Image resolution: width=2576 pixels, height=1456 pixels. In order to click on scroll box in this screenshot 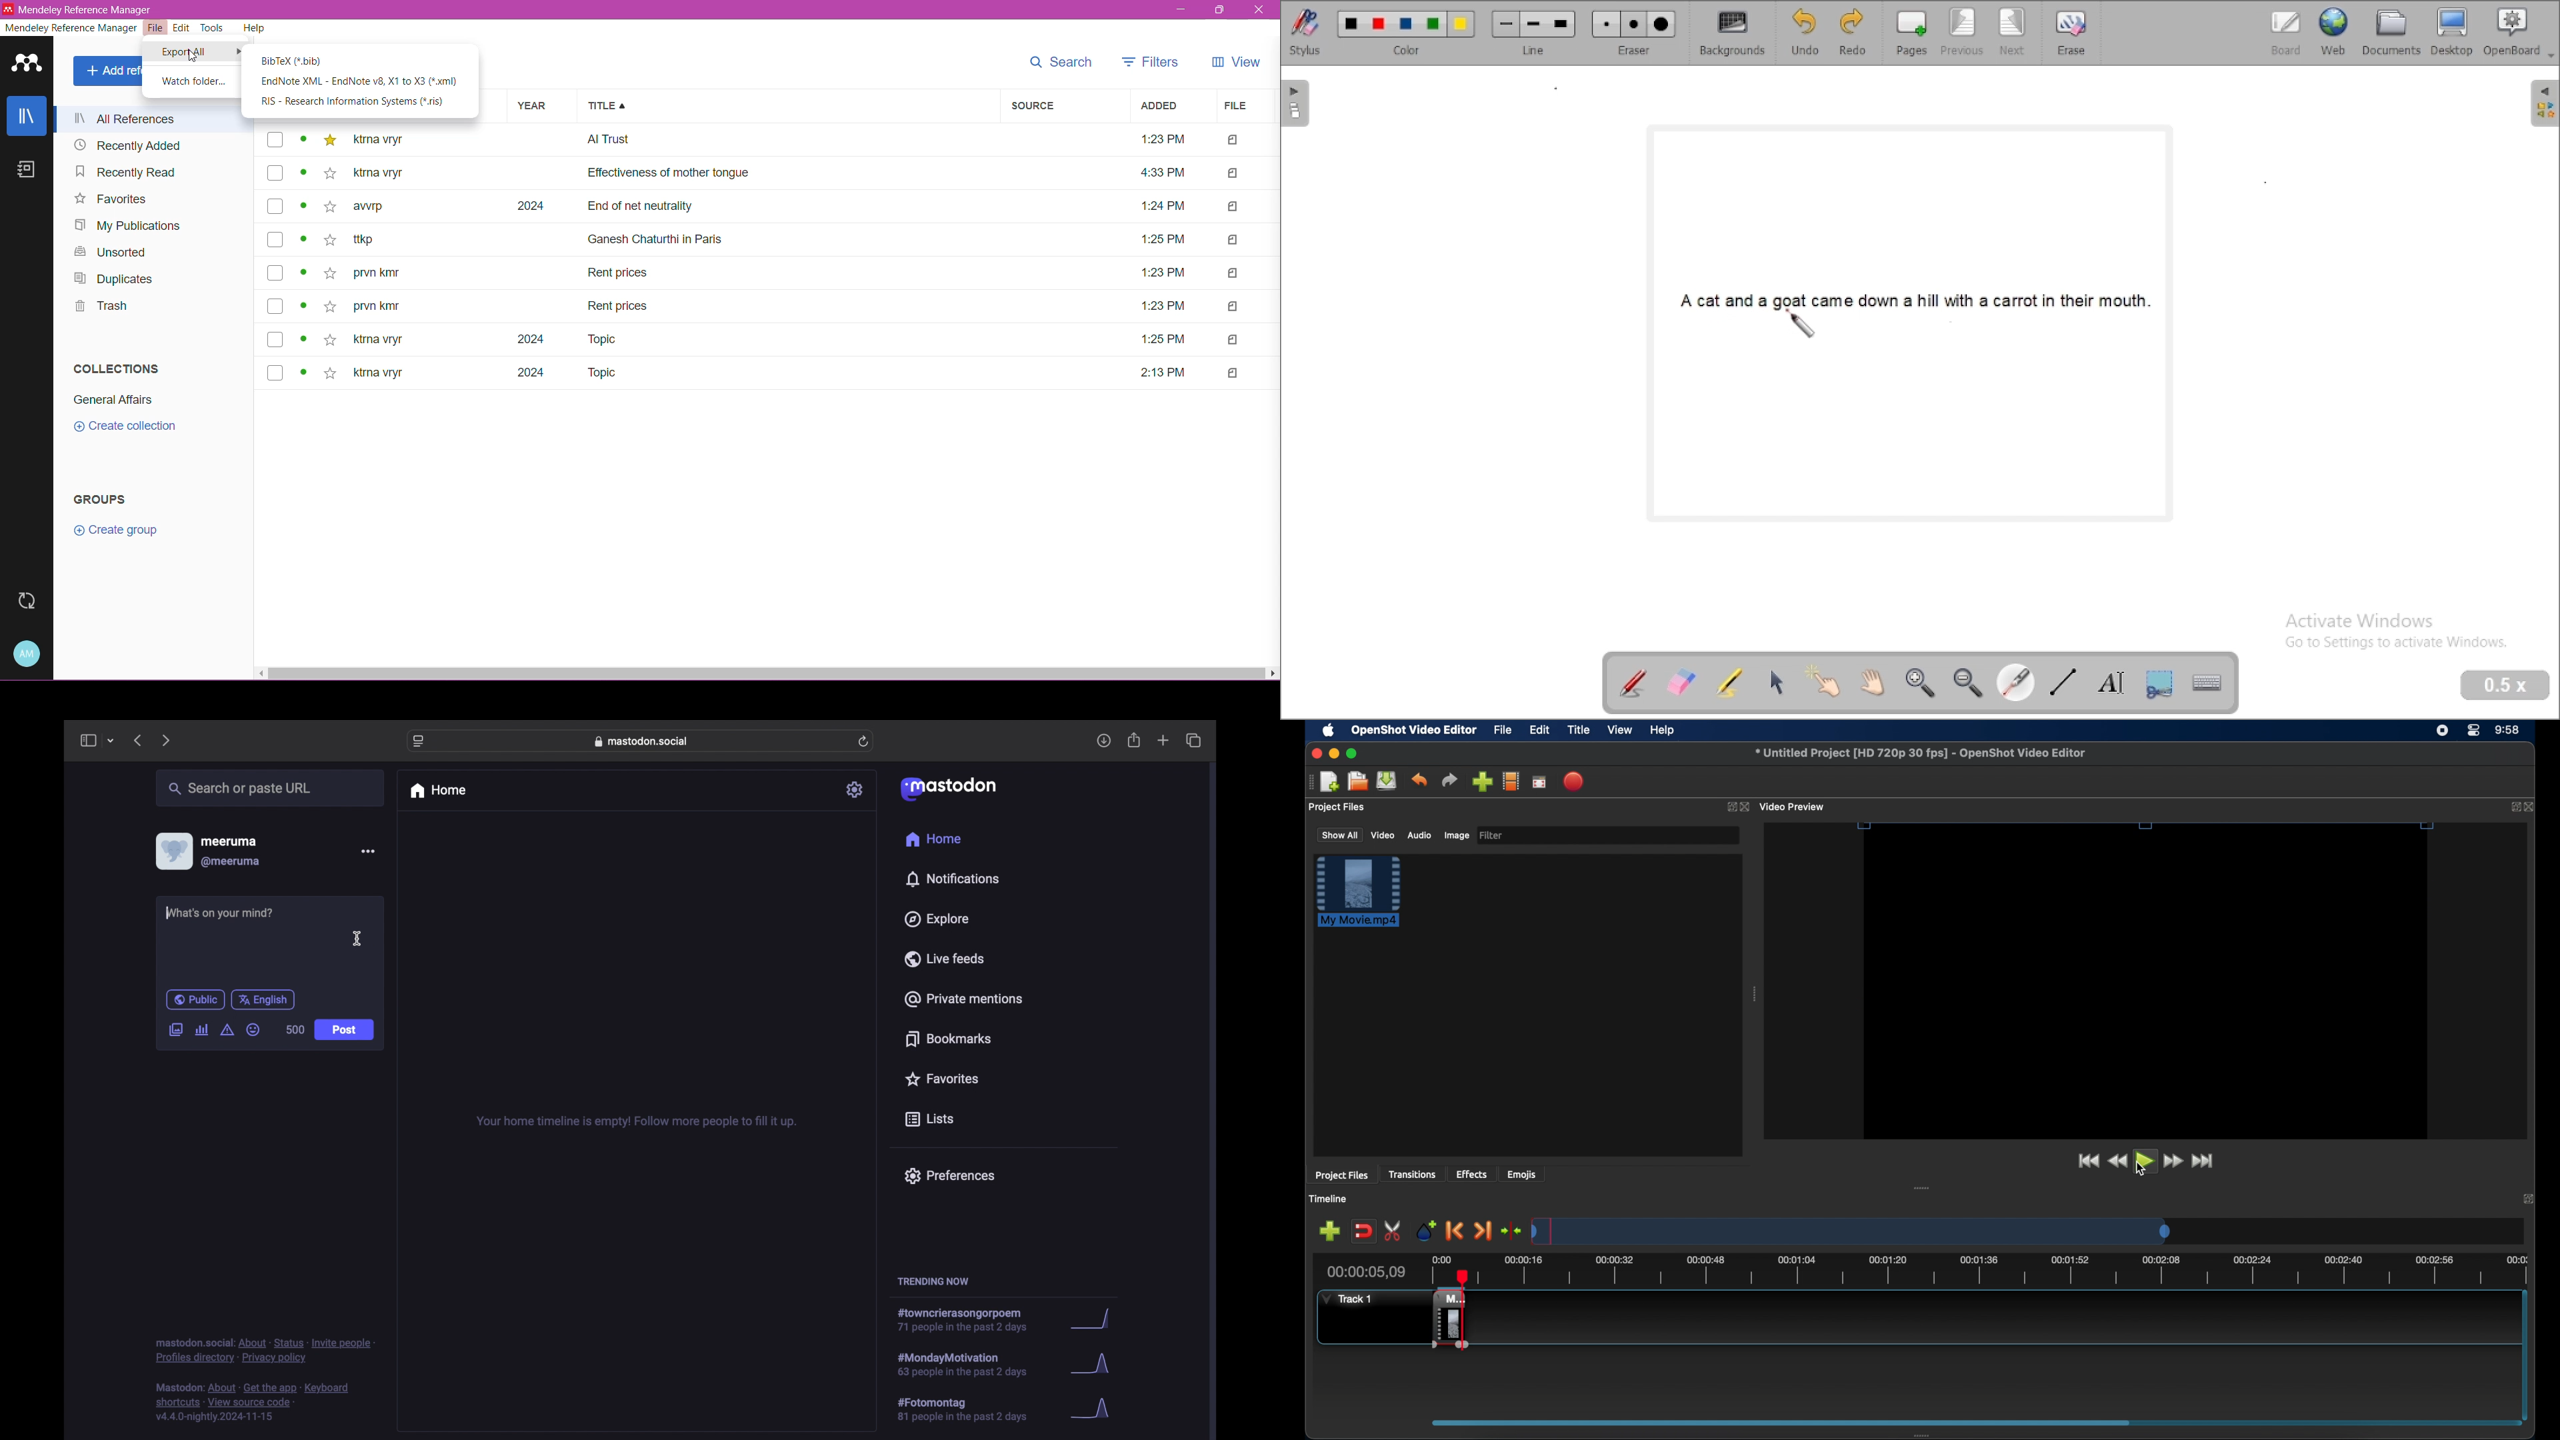, I will do `click(1776, 1422)`.